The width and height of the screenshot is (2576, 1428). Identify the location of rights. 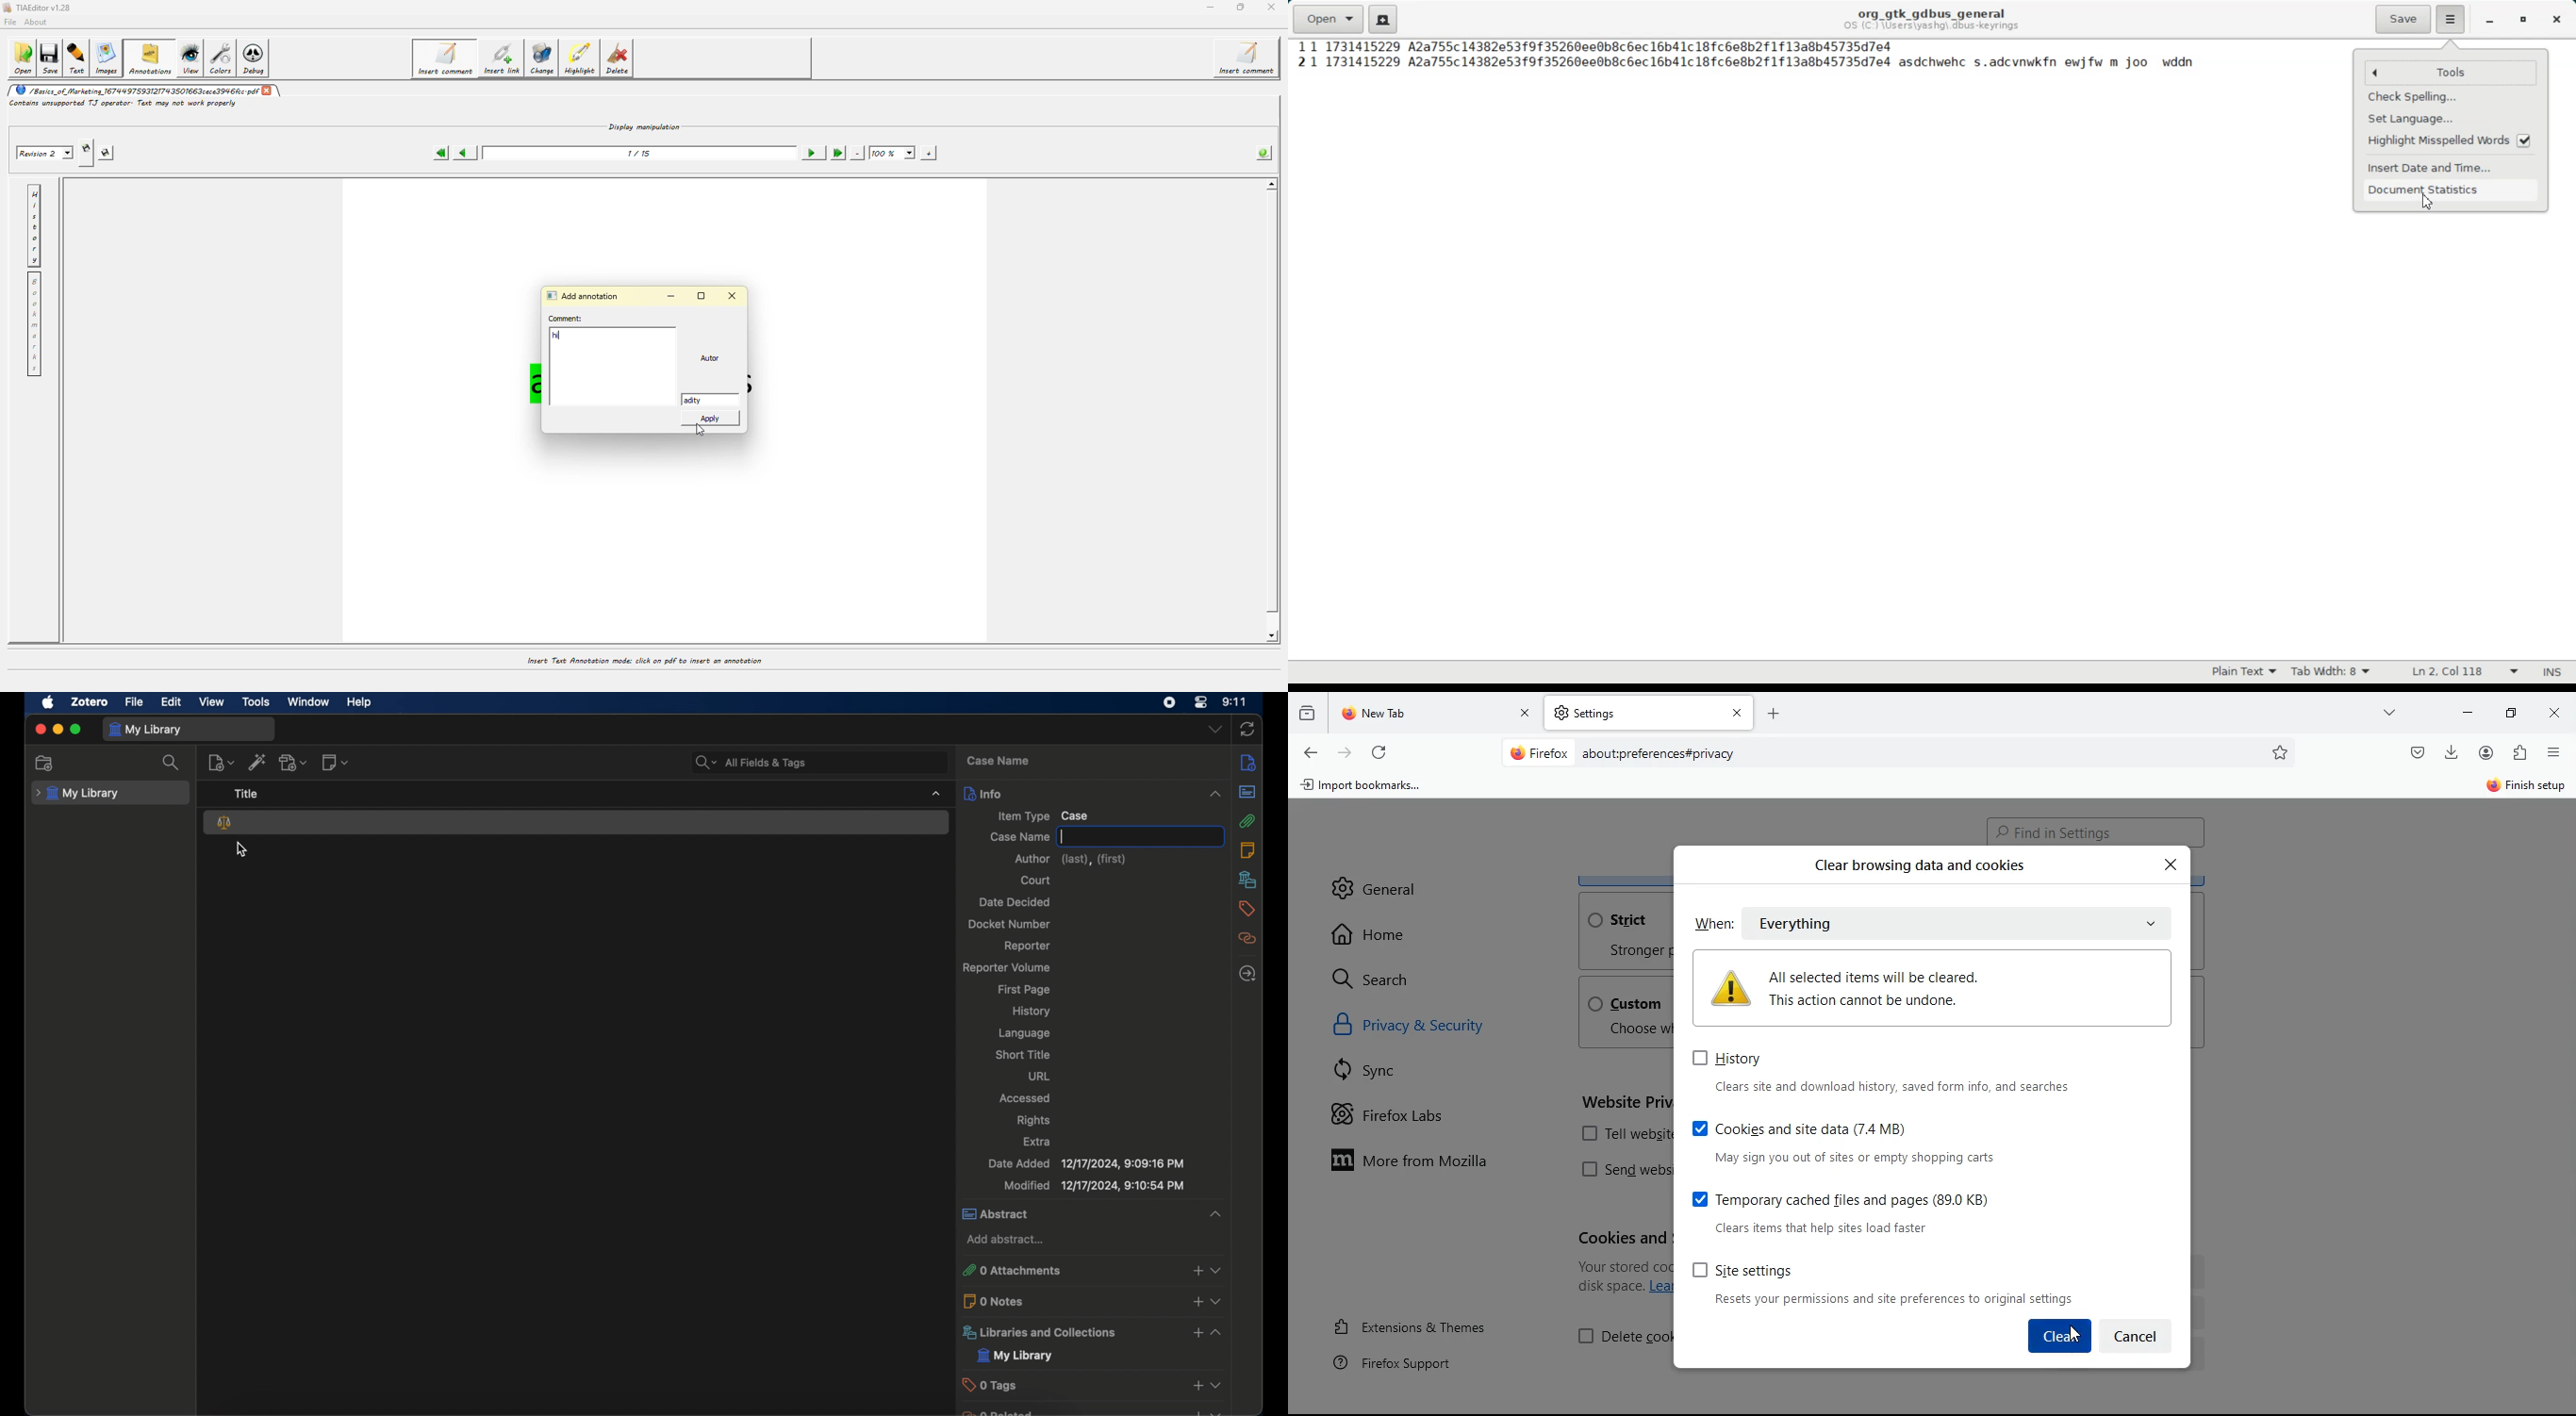
(1033, 1120).